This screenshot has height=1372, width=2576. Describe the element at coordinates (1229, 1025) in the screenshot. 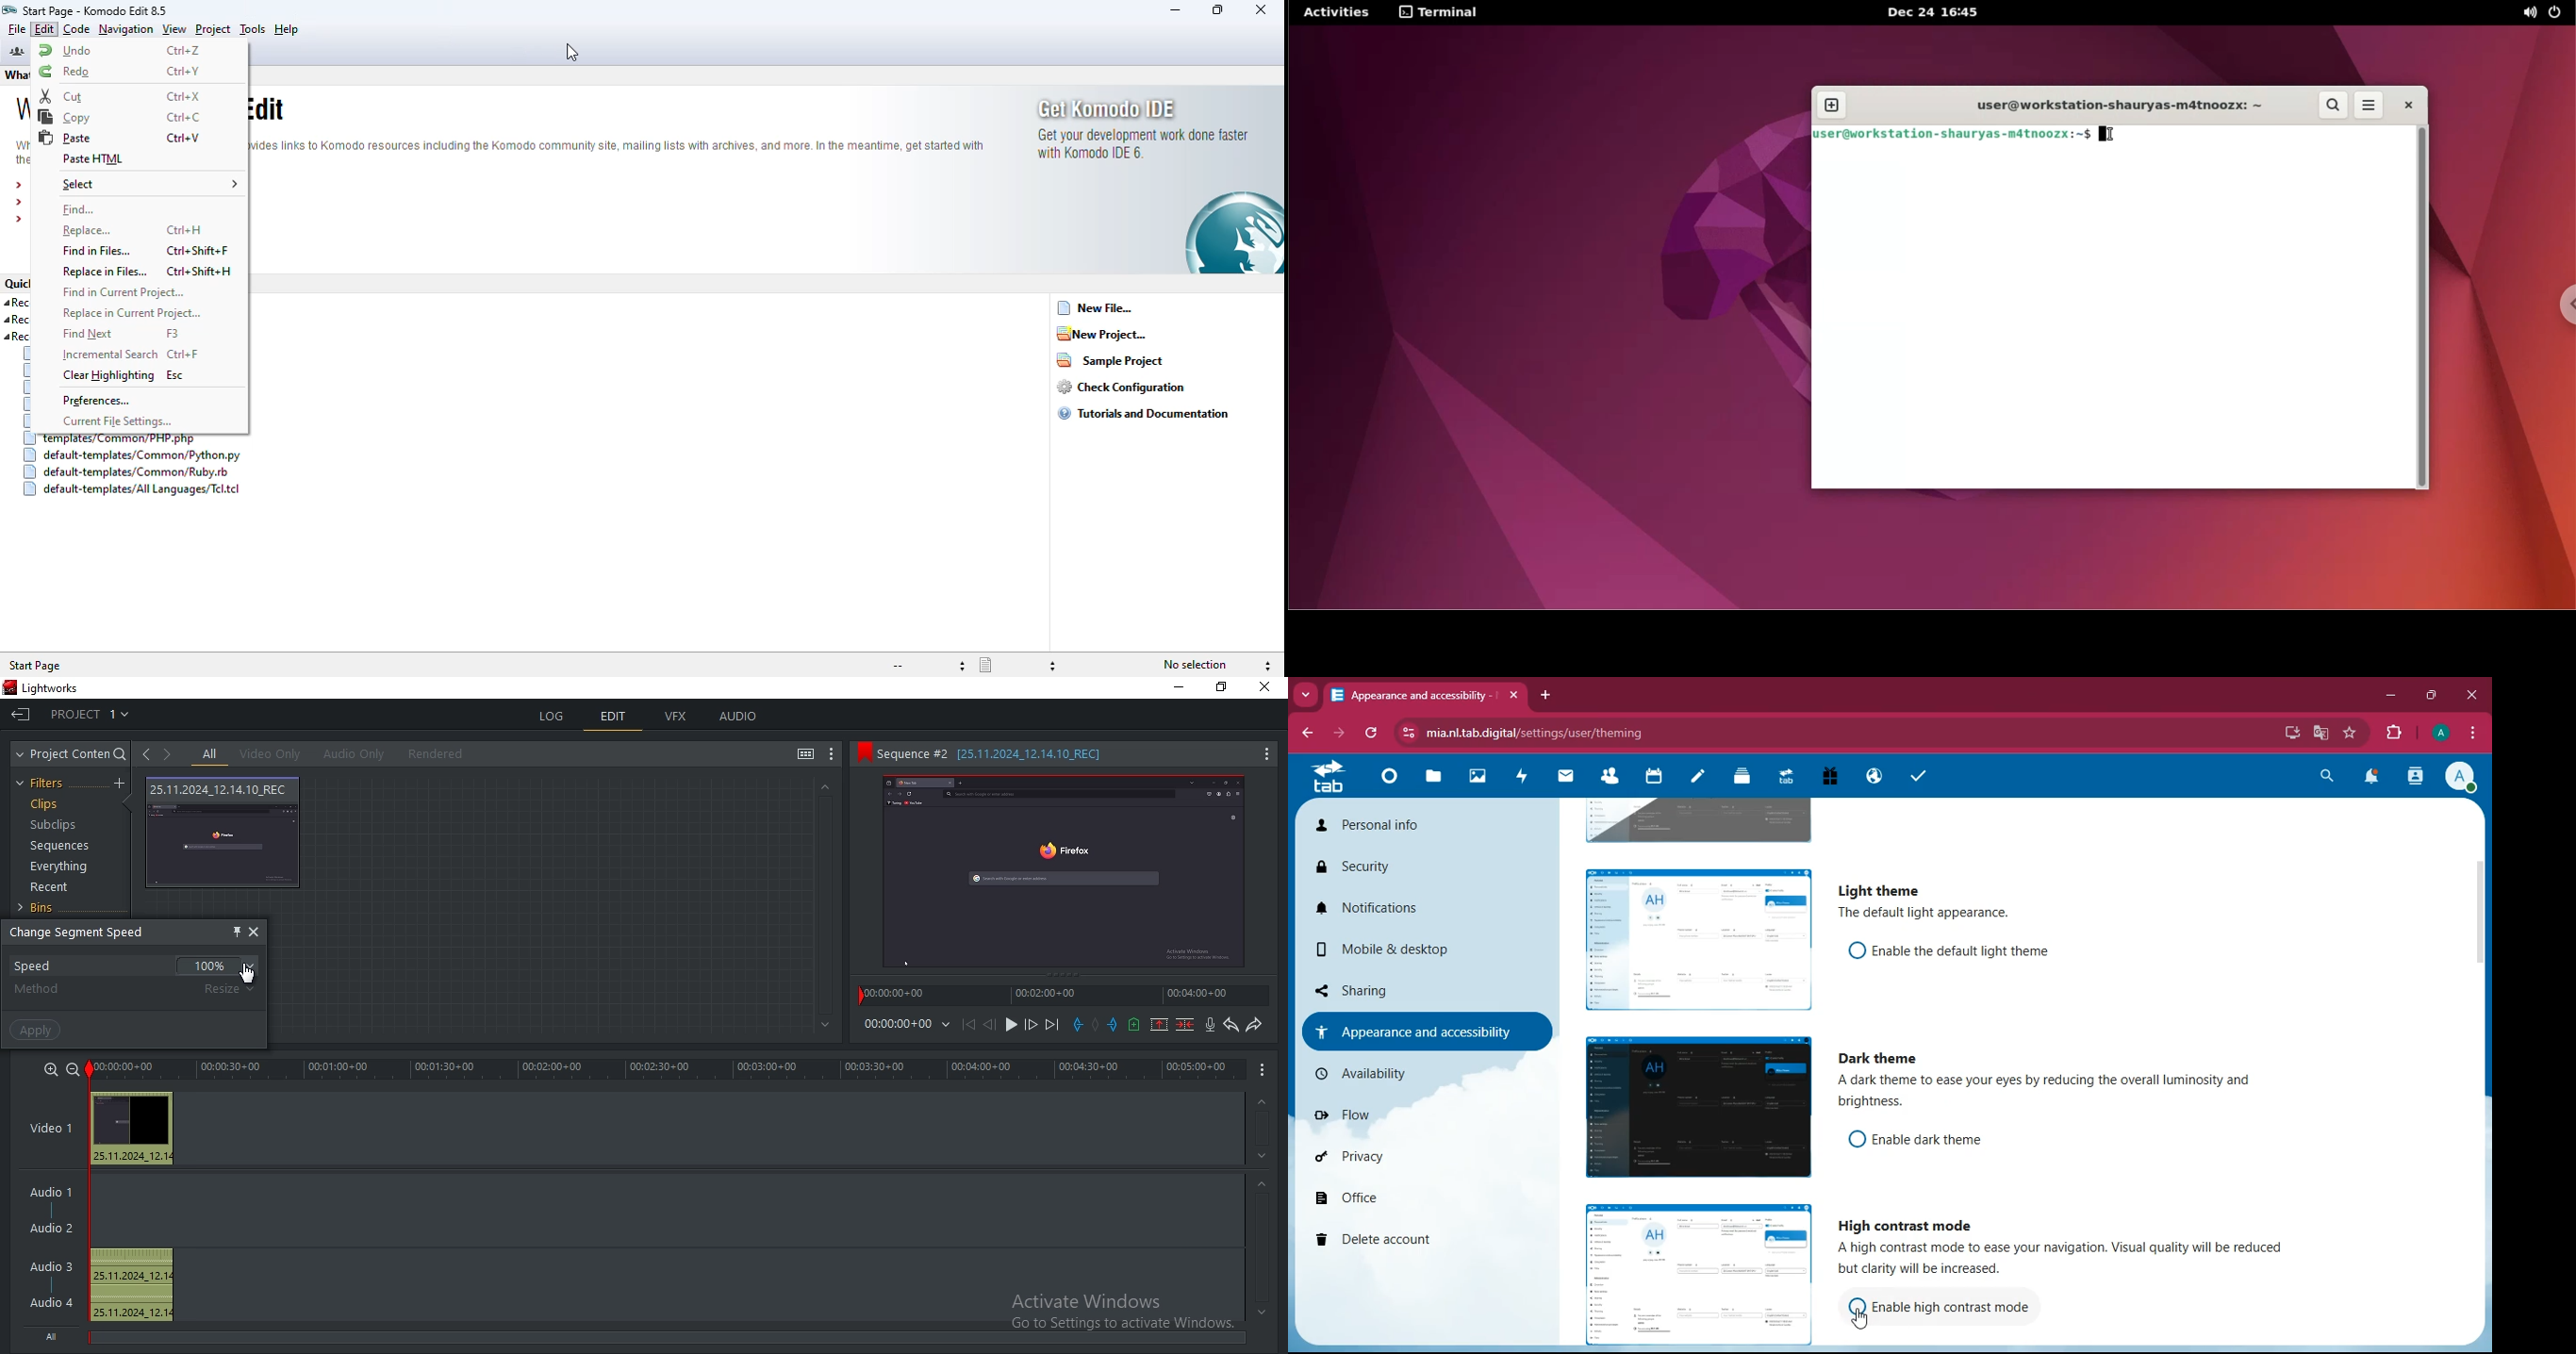

I see `undo` at that location.